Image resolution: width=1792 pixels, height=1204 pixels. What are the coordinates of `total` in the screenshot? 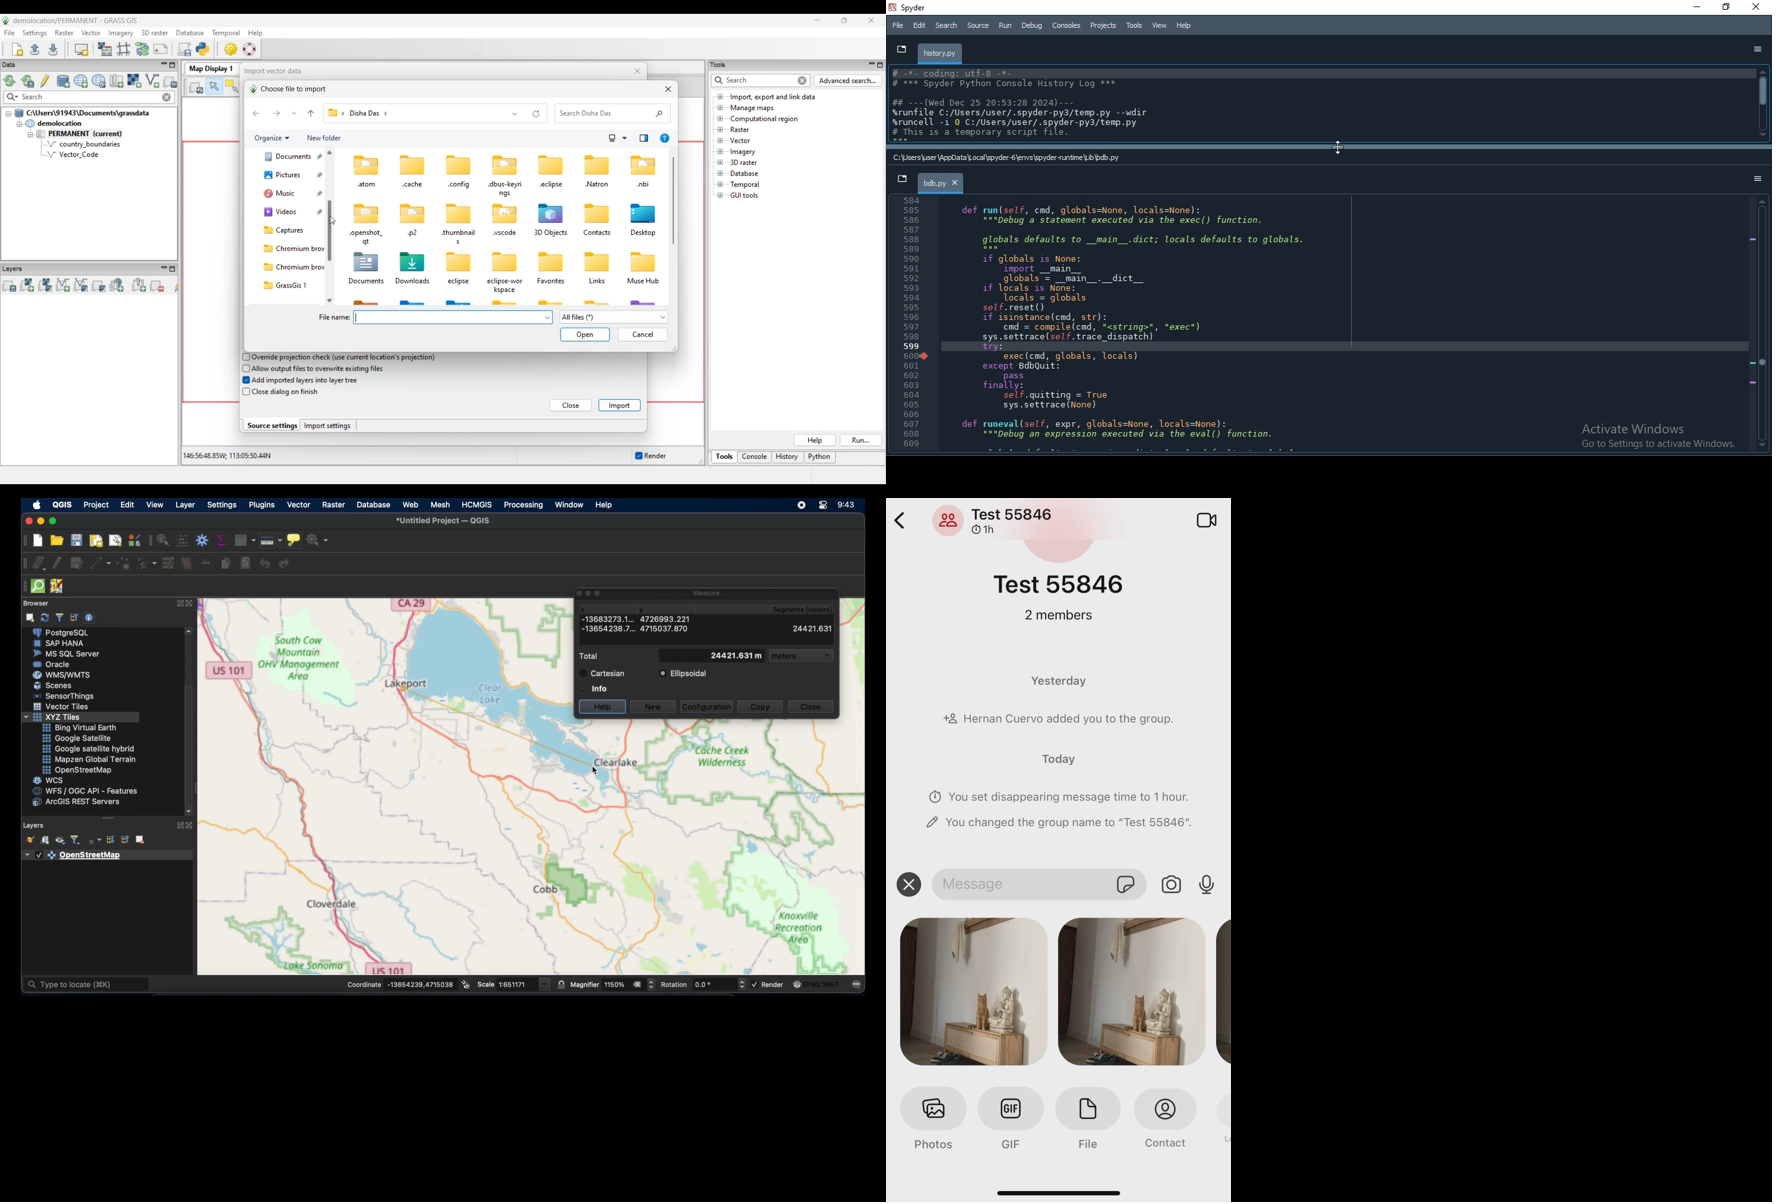 It's located at (591, 656).